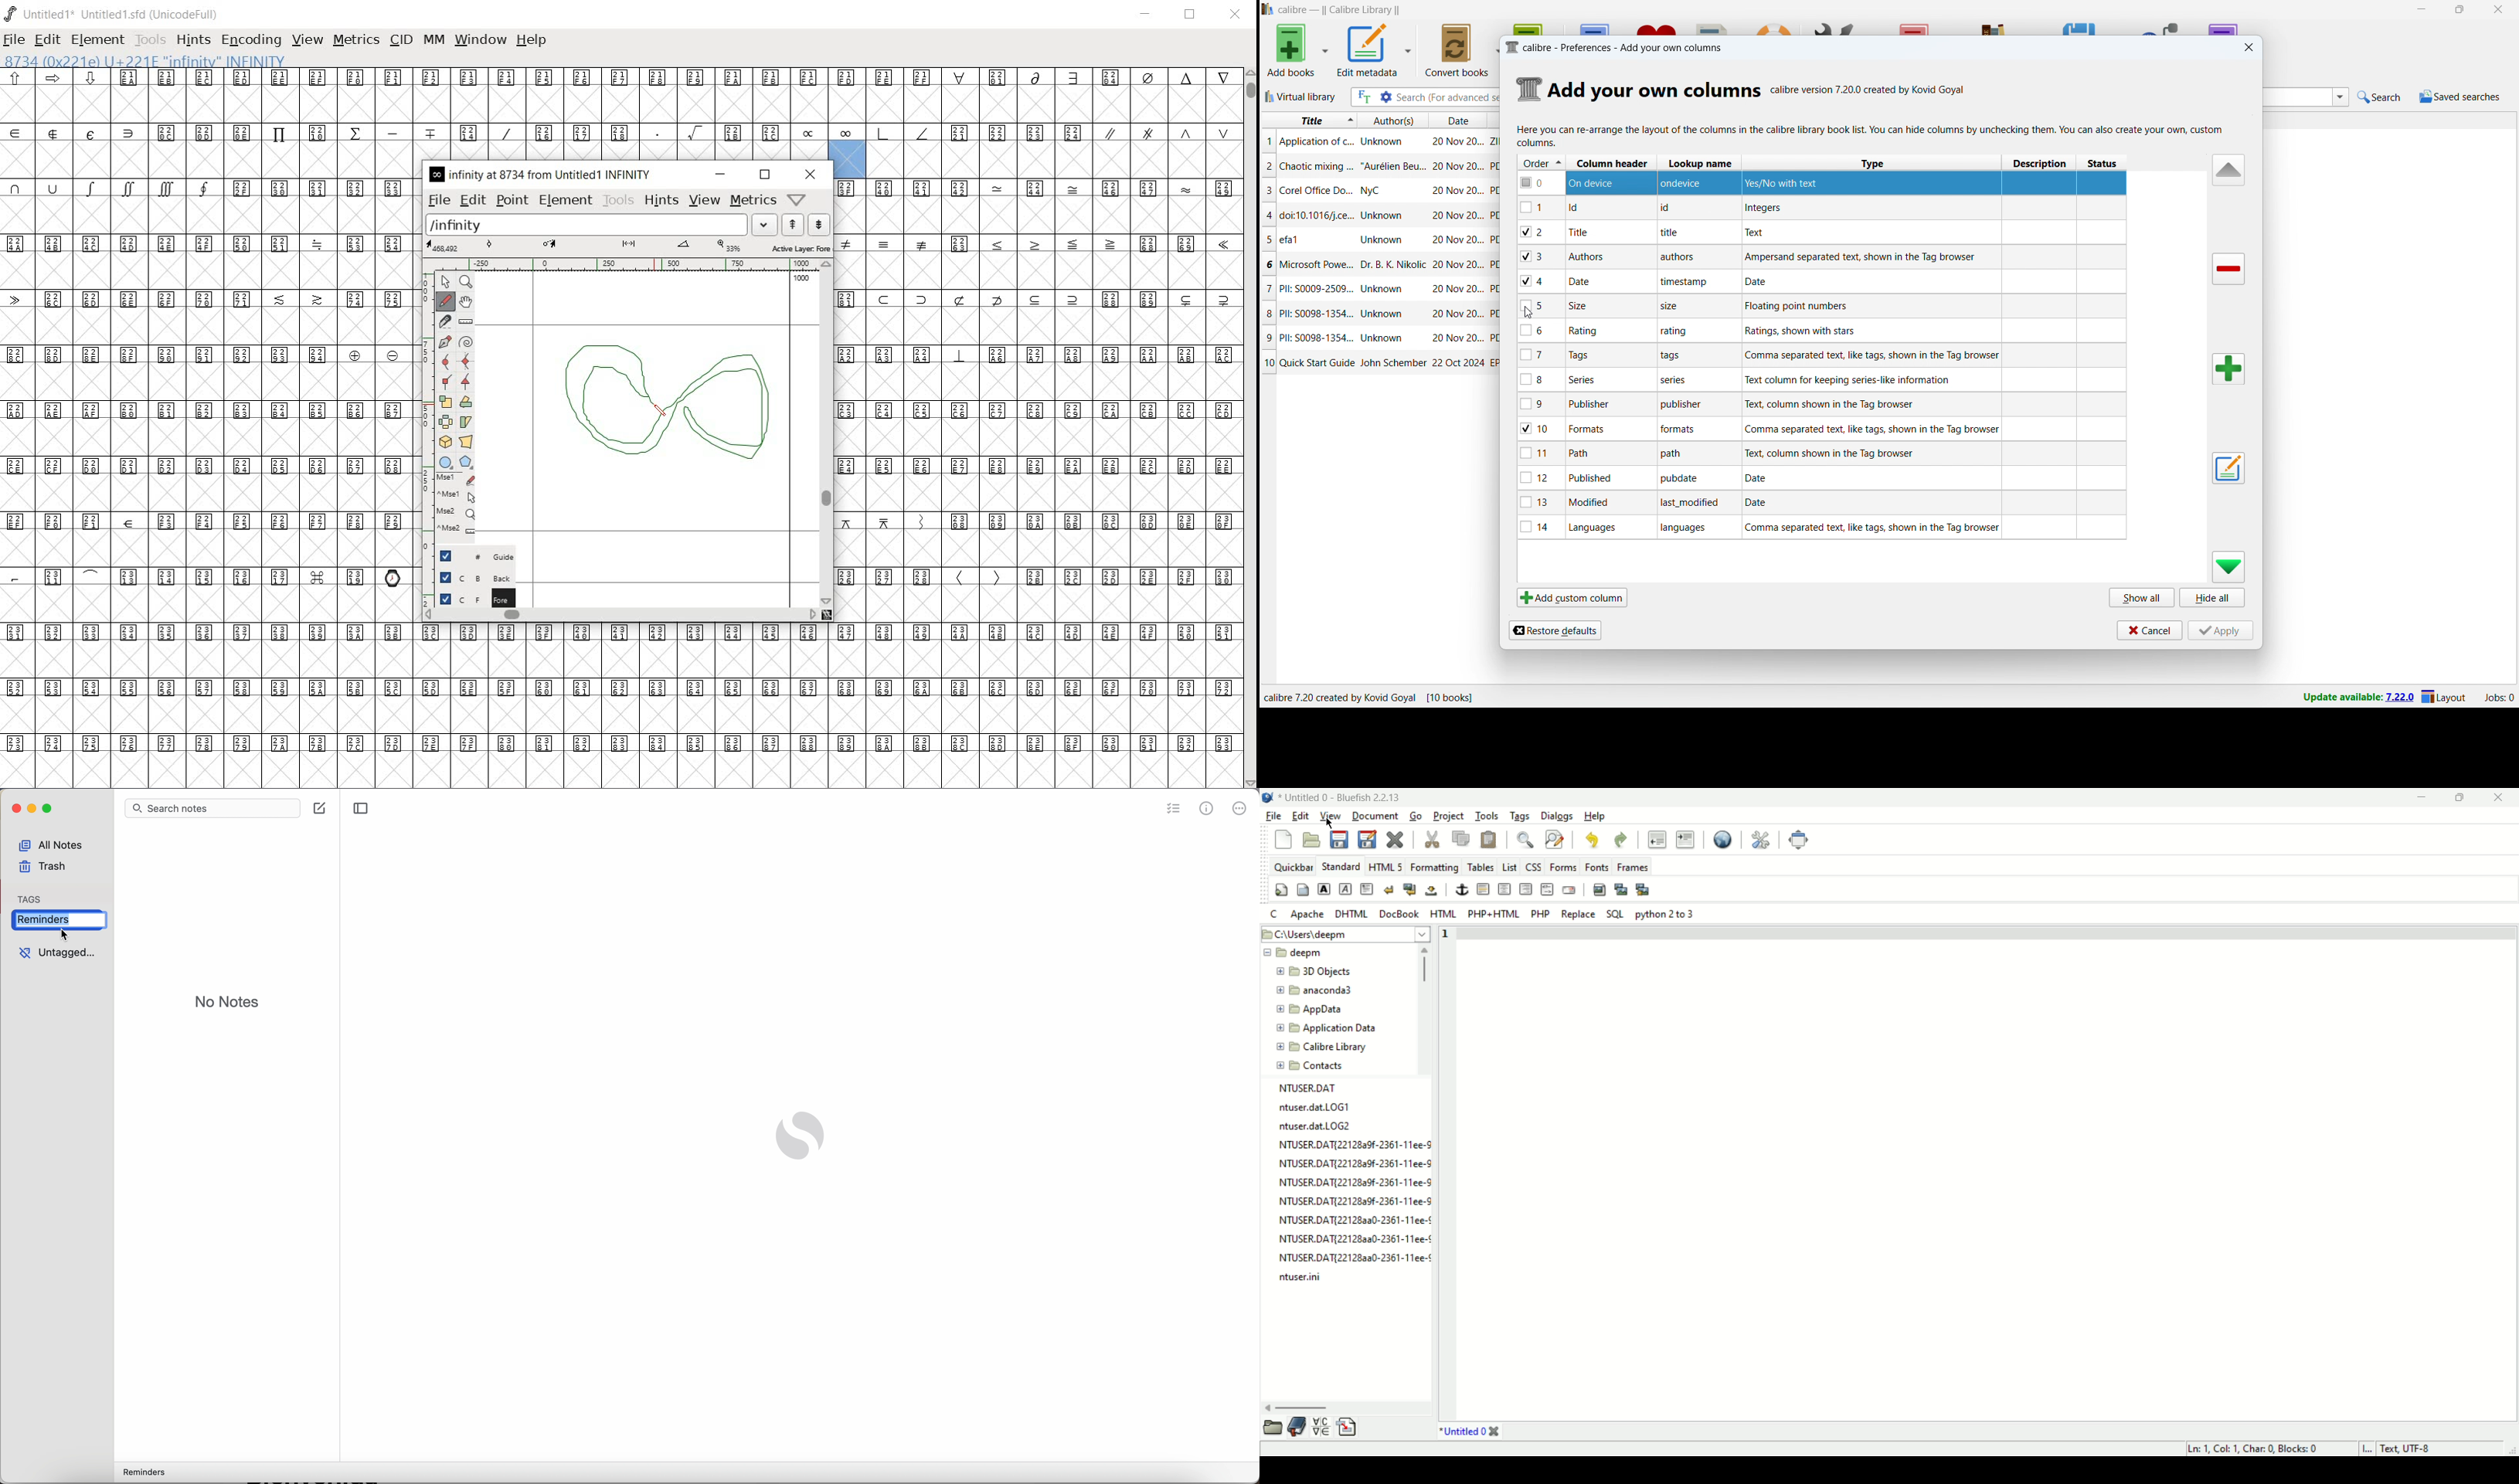 Image resolution: width=2520 pixels, height=1484 pixels. Describe the element at coordinates (865, 133) in the screenshot. I see `symbols` at that location.